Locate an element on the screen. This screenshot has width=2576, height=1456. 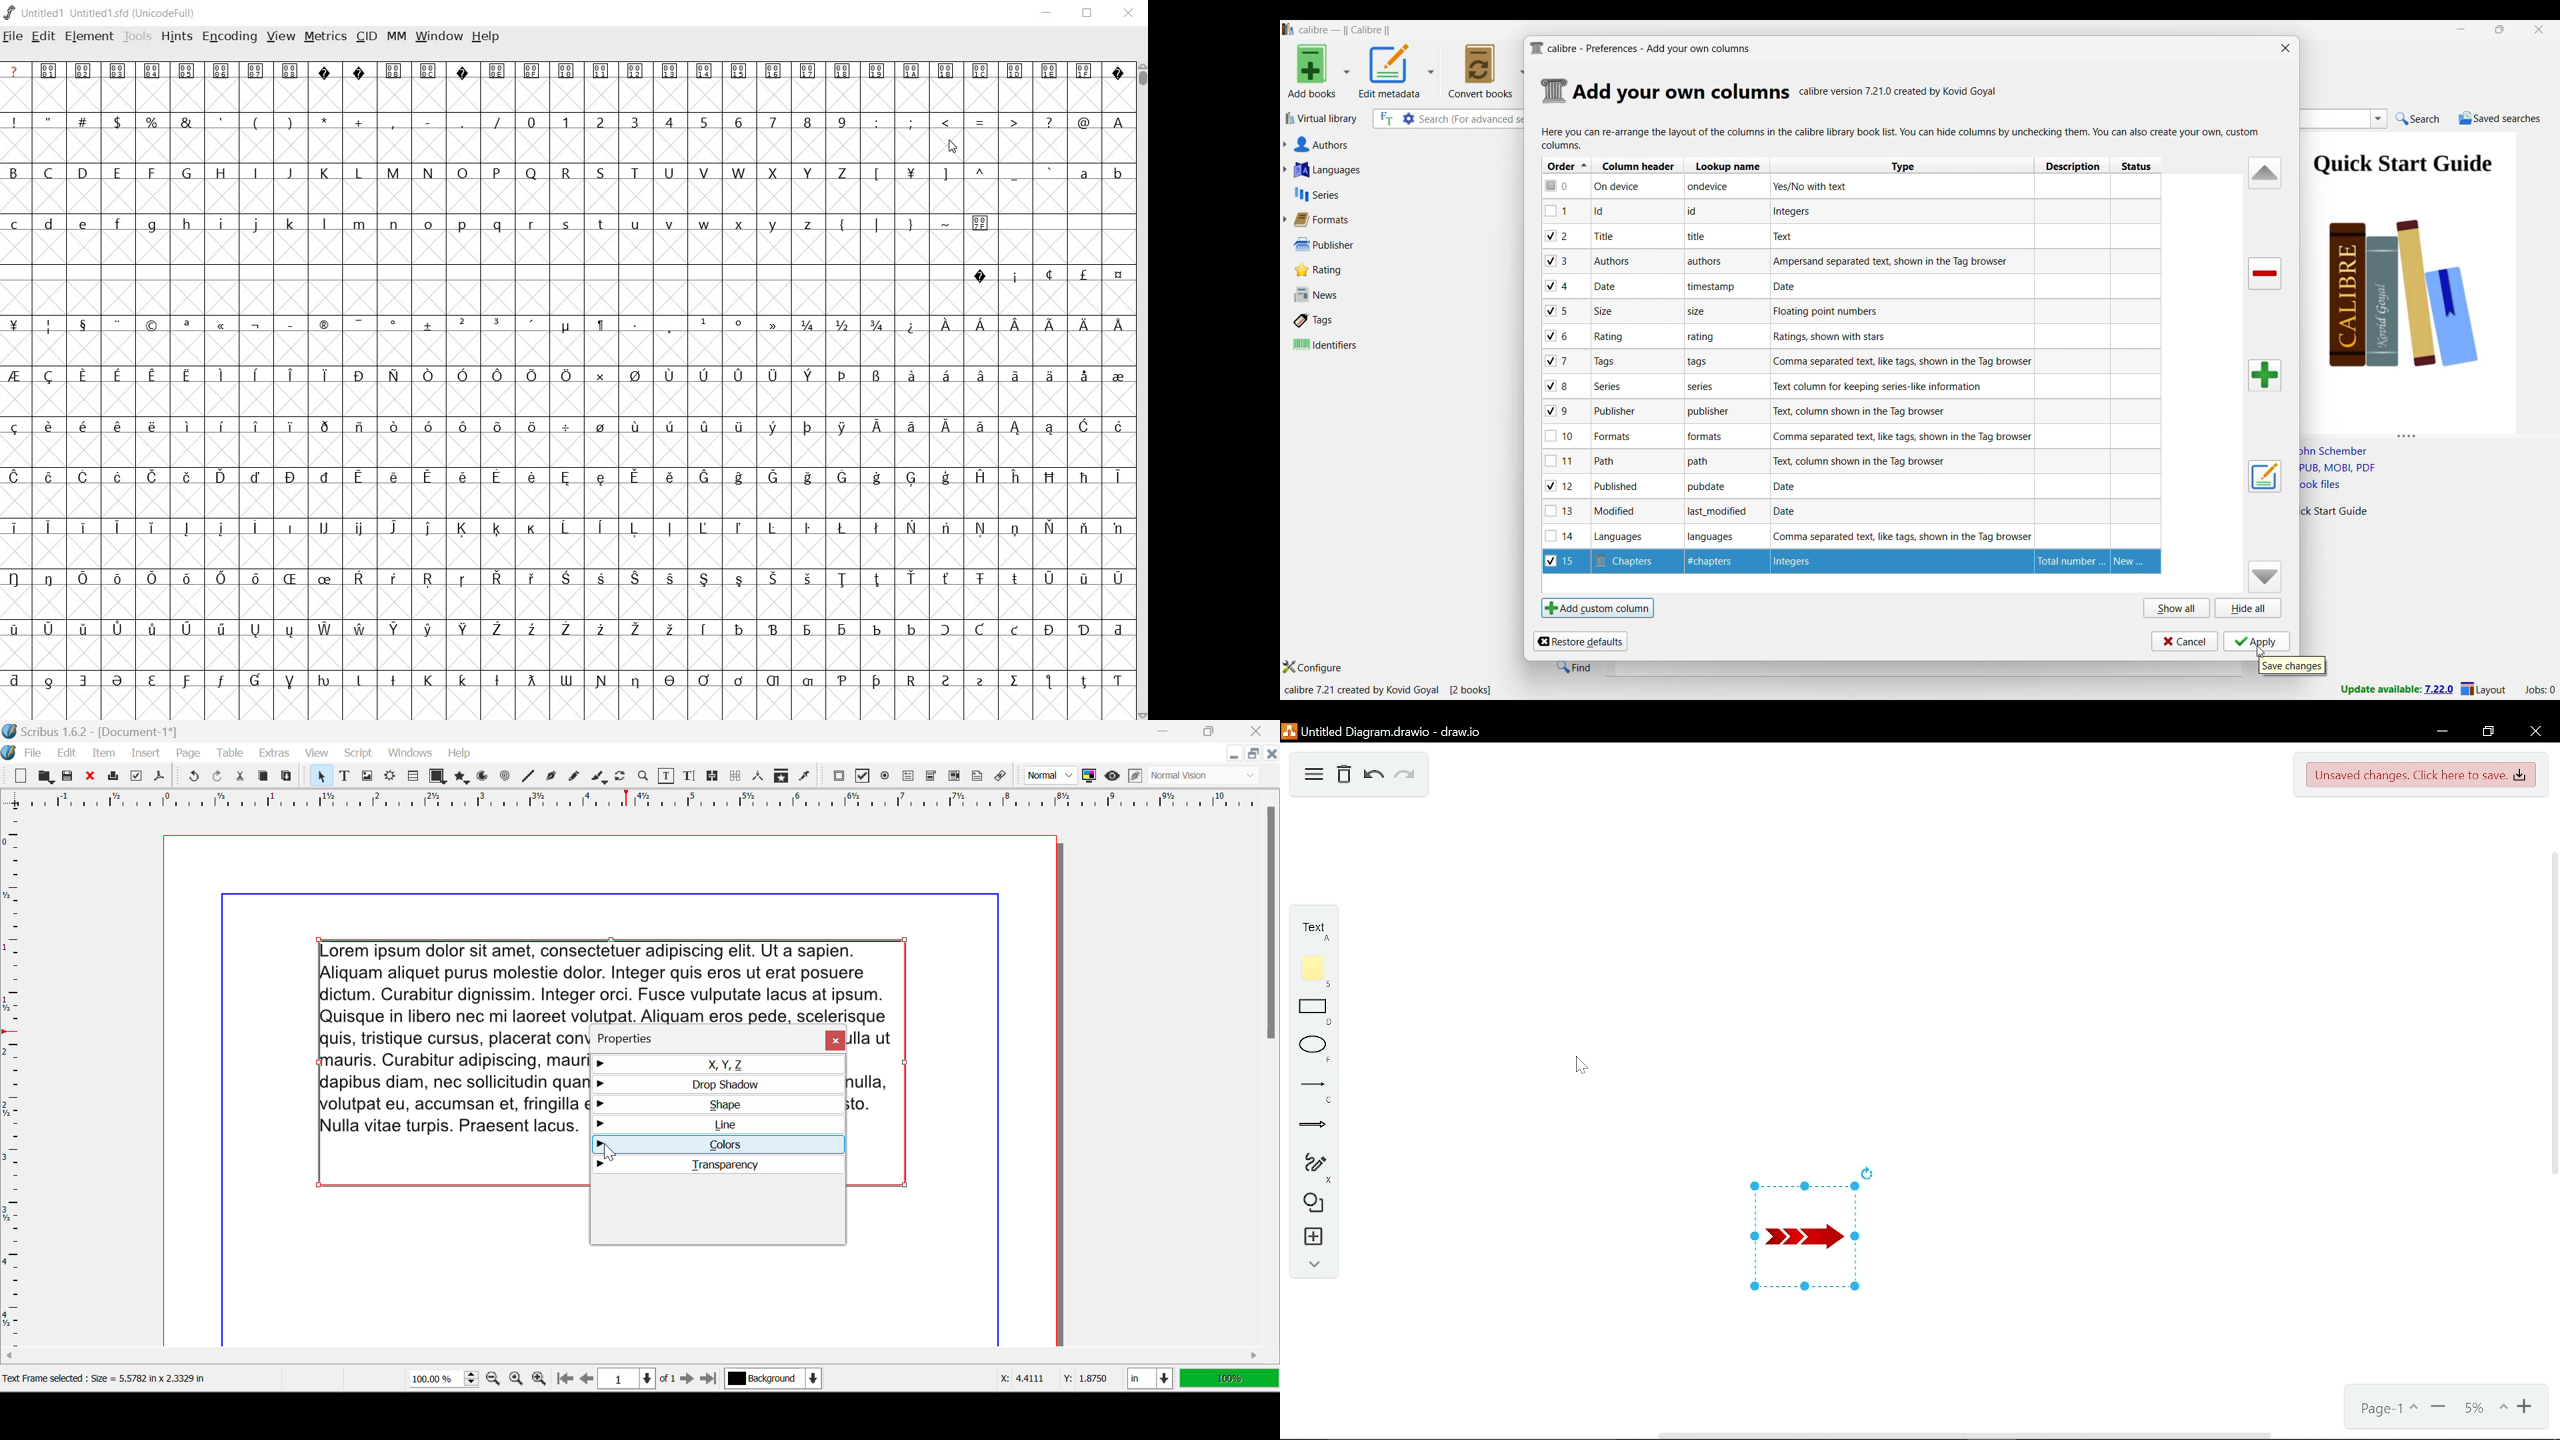
Colors is located at coordinates (717, 1144).